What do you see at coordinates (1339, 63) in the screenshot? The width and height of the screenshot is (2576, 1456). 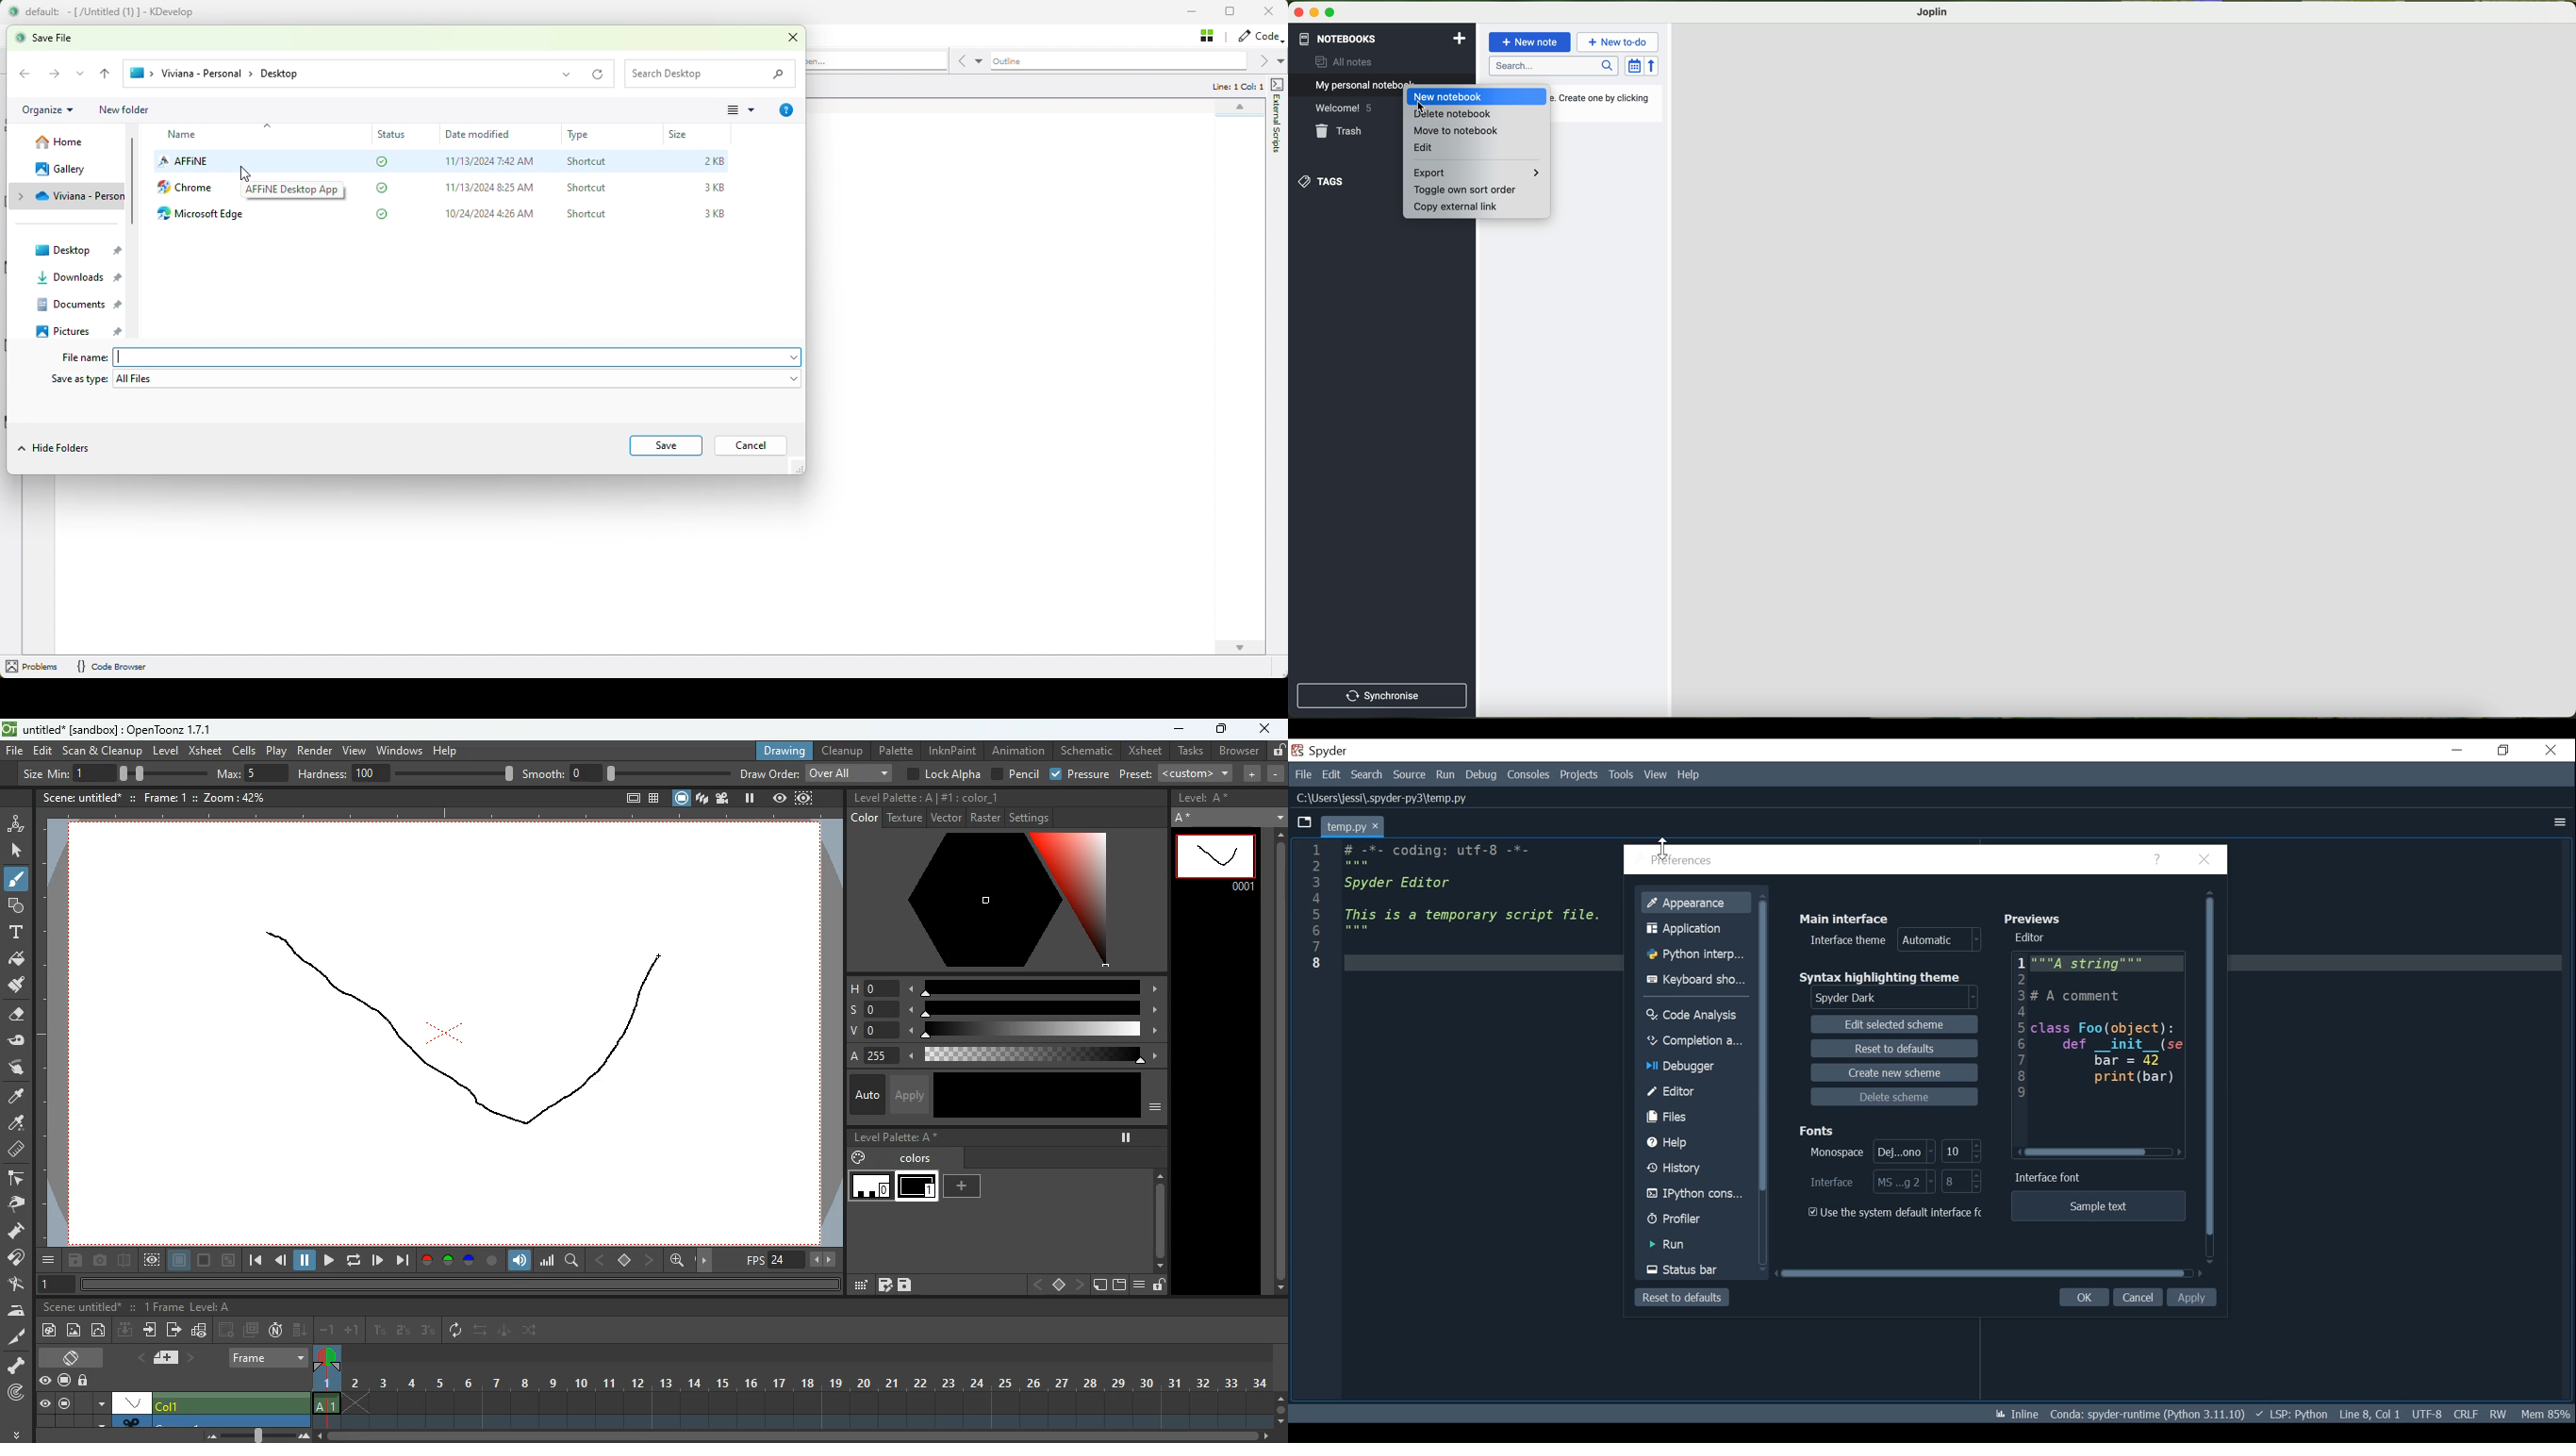 I see `all notes` at bounding box center [1339, 63].